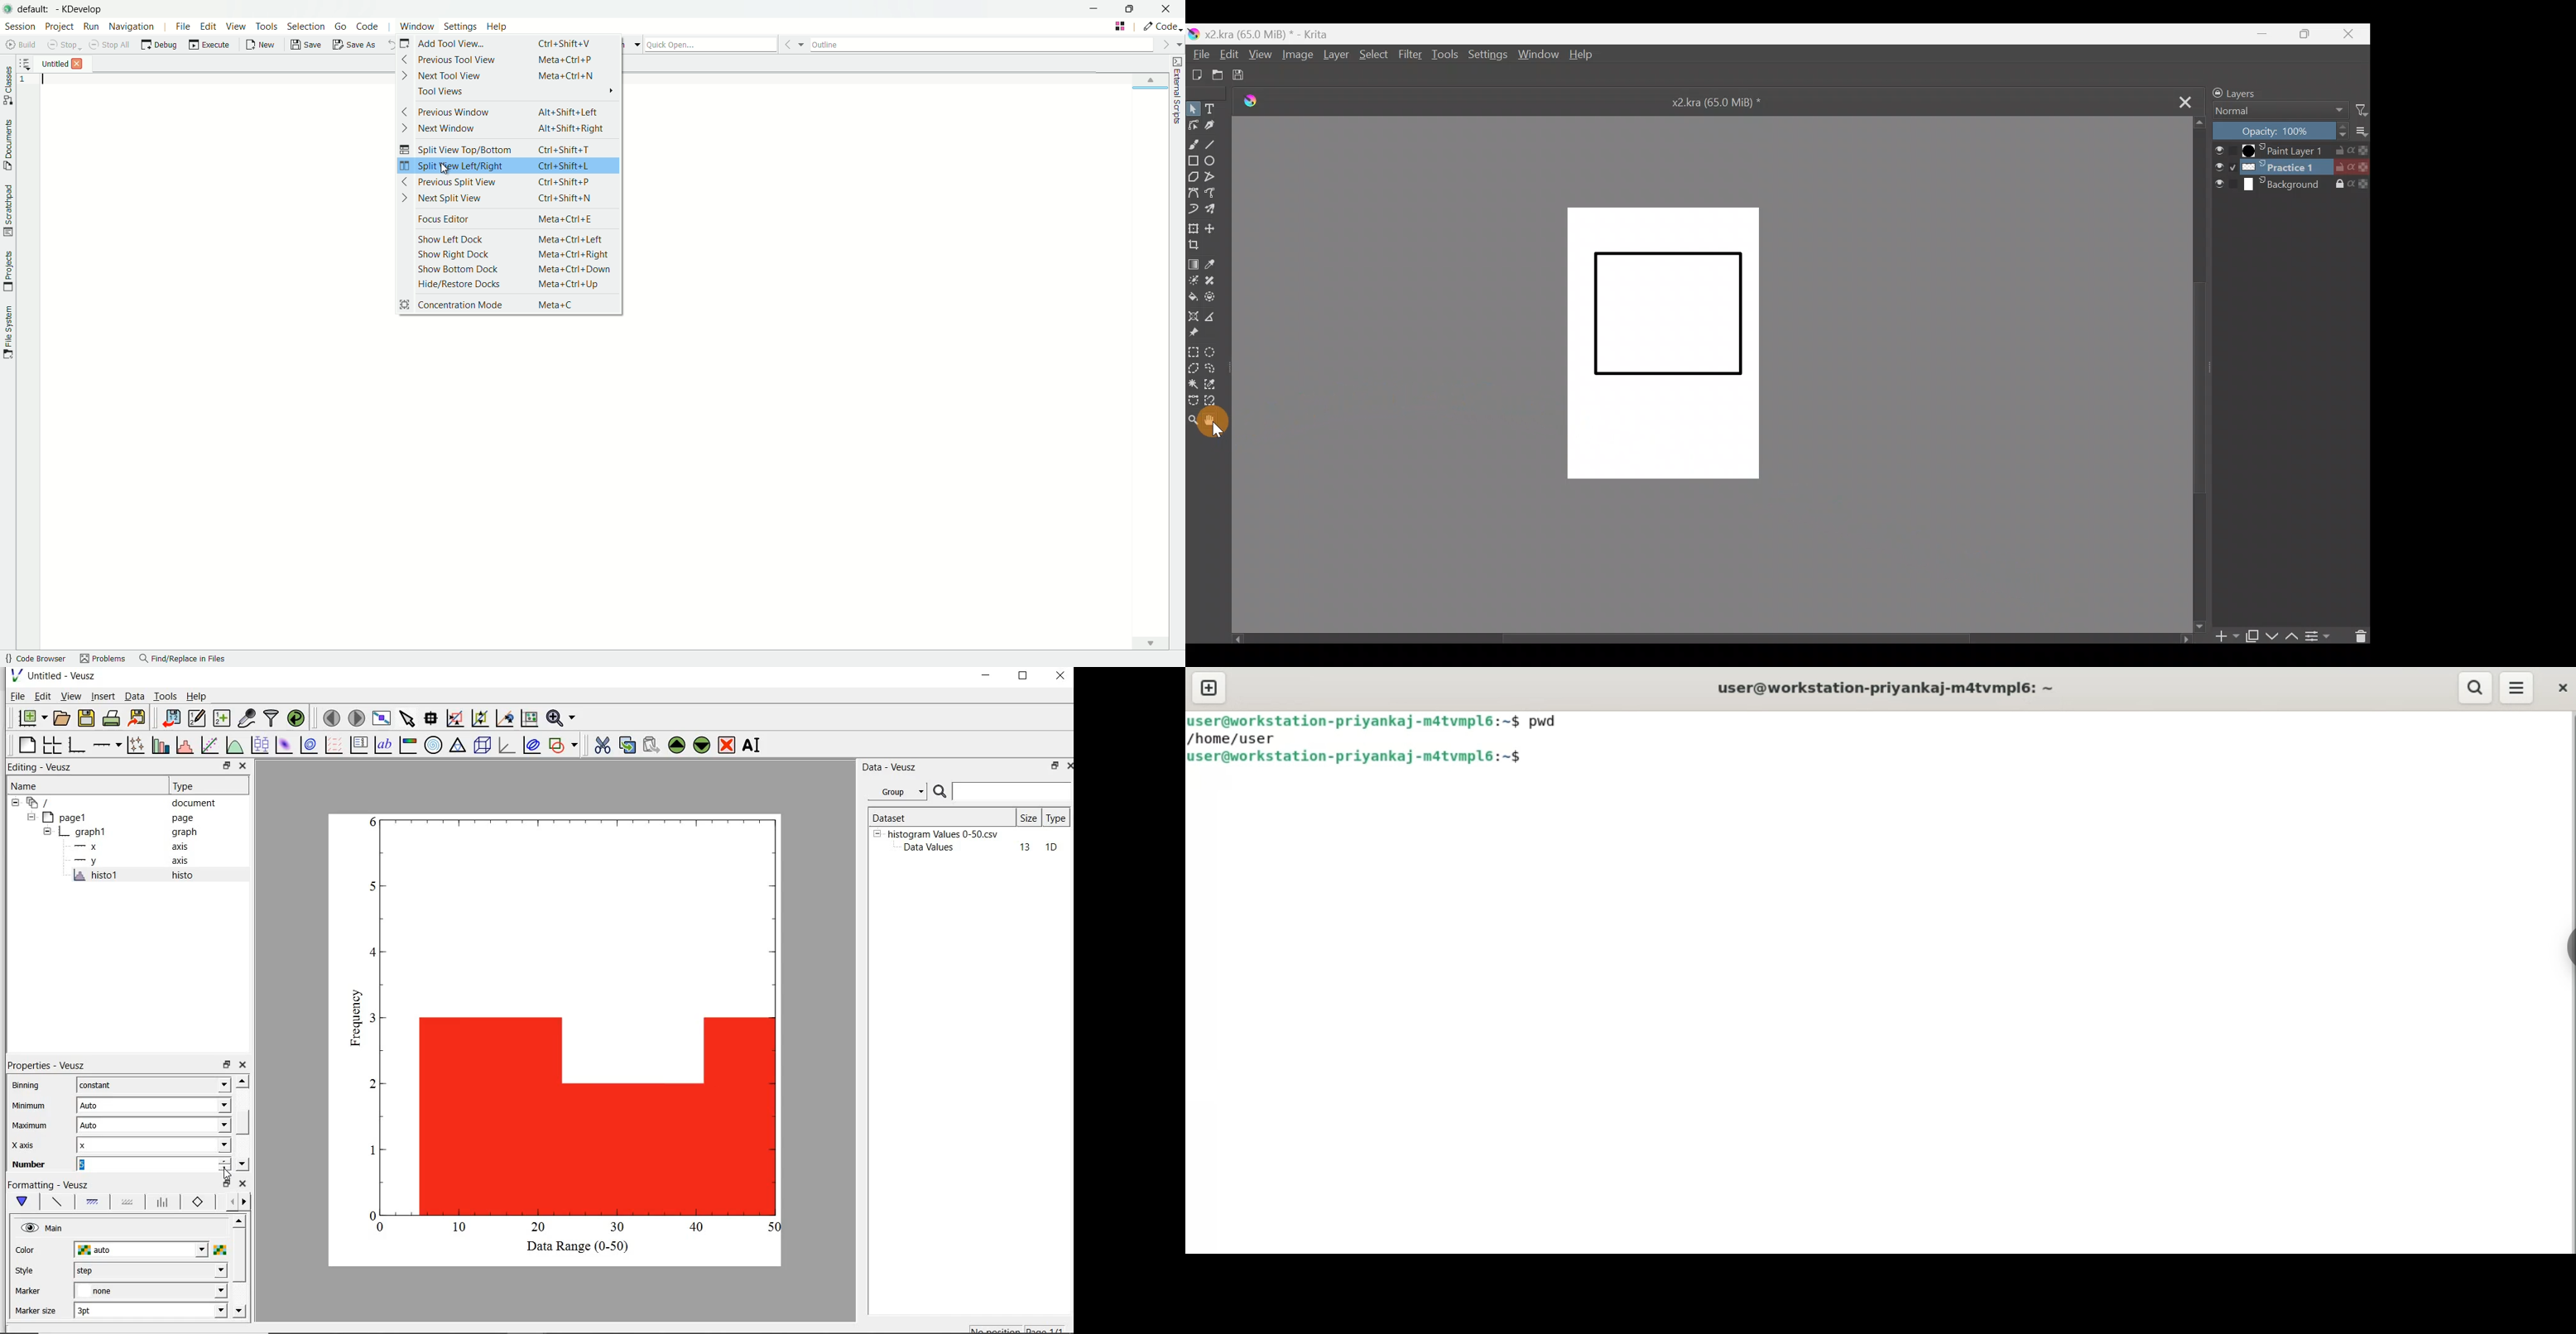  I want to click on vertical scrollbar, so click(243, 1121).